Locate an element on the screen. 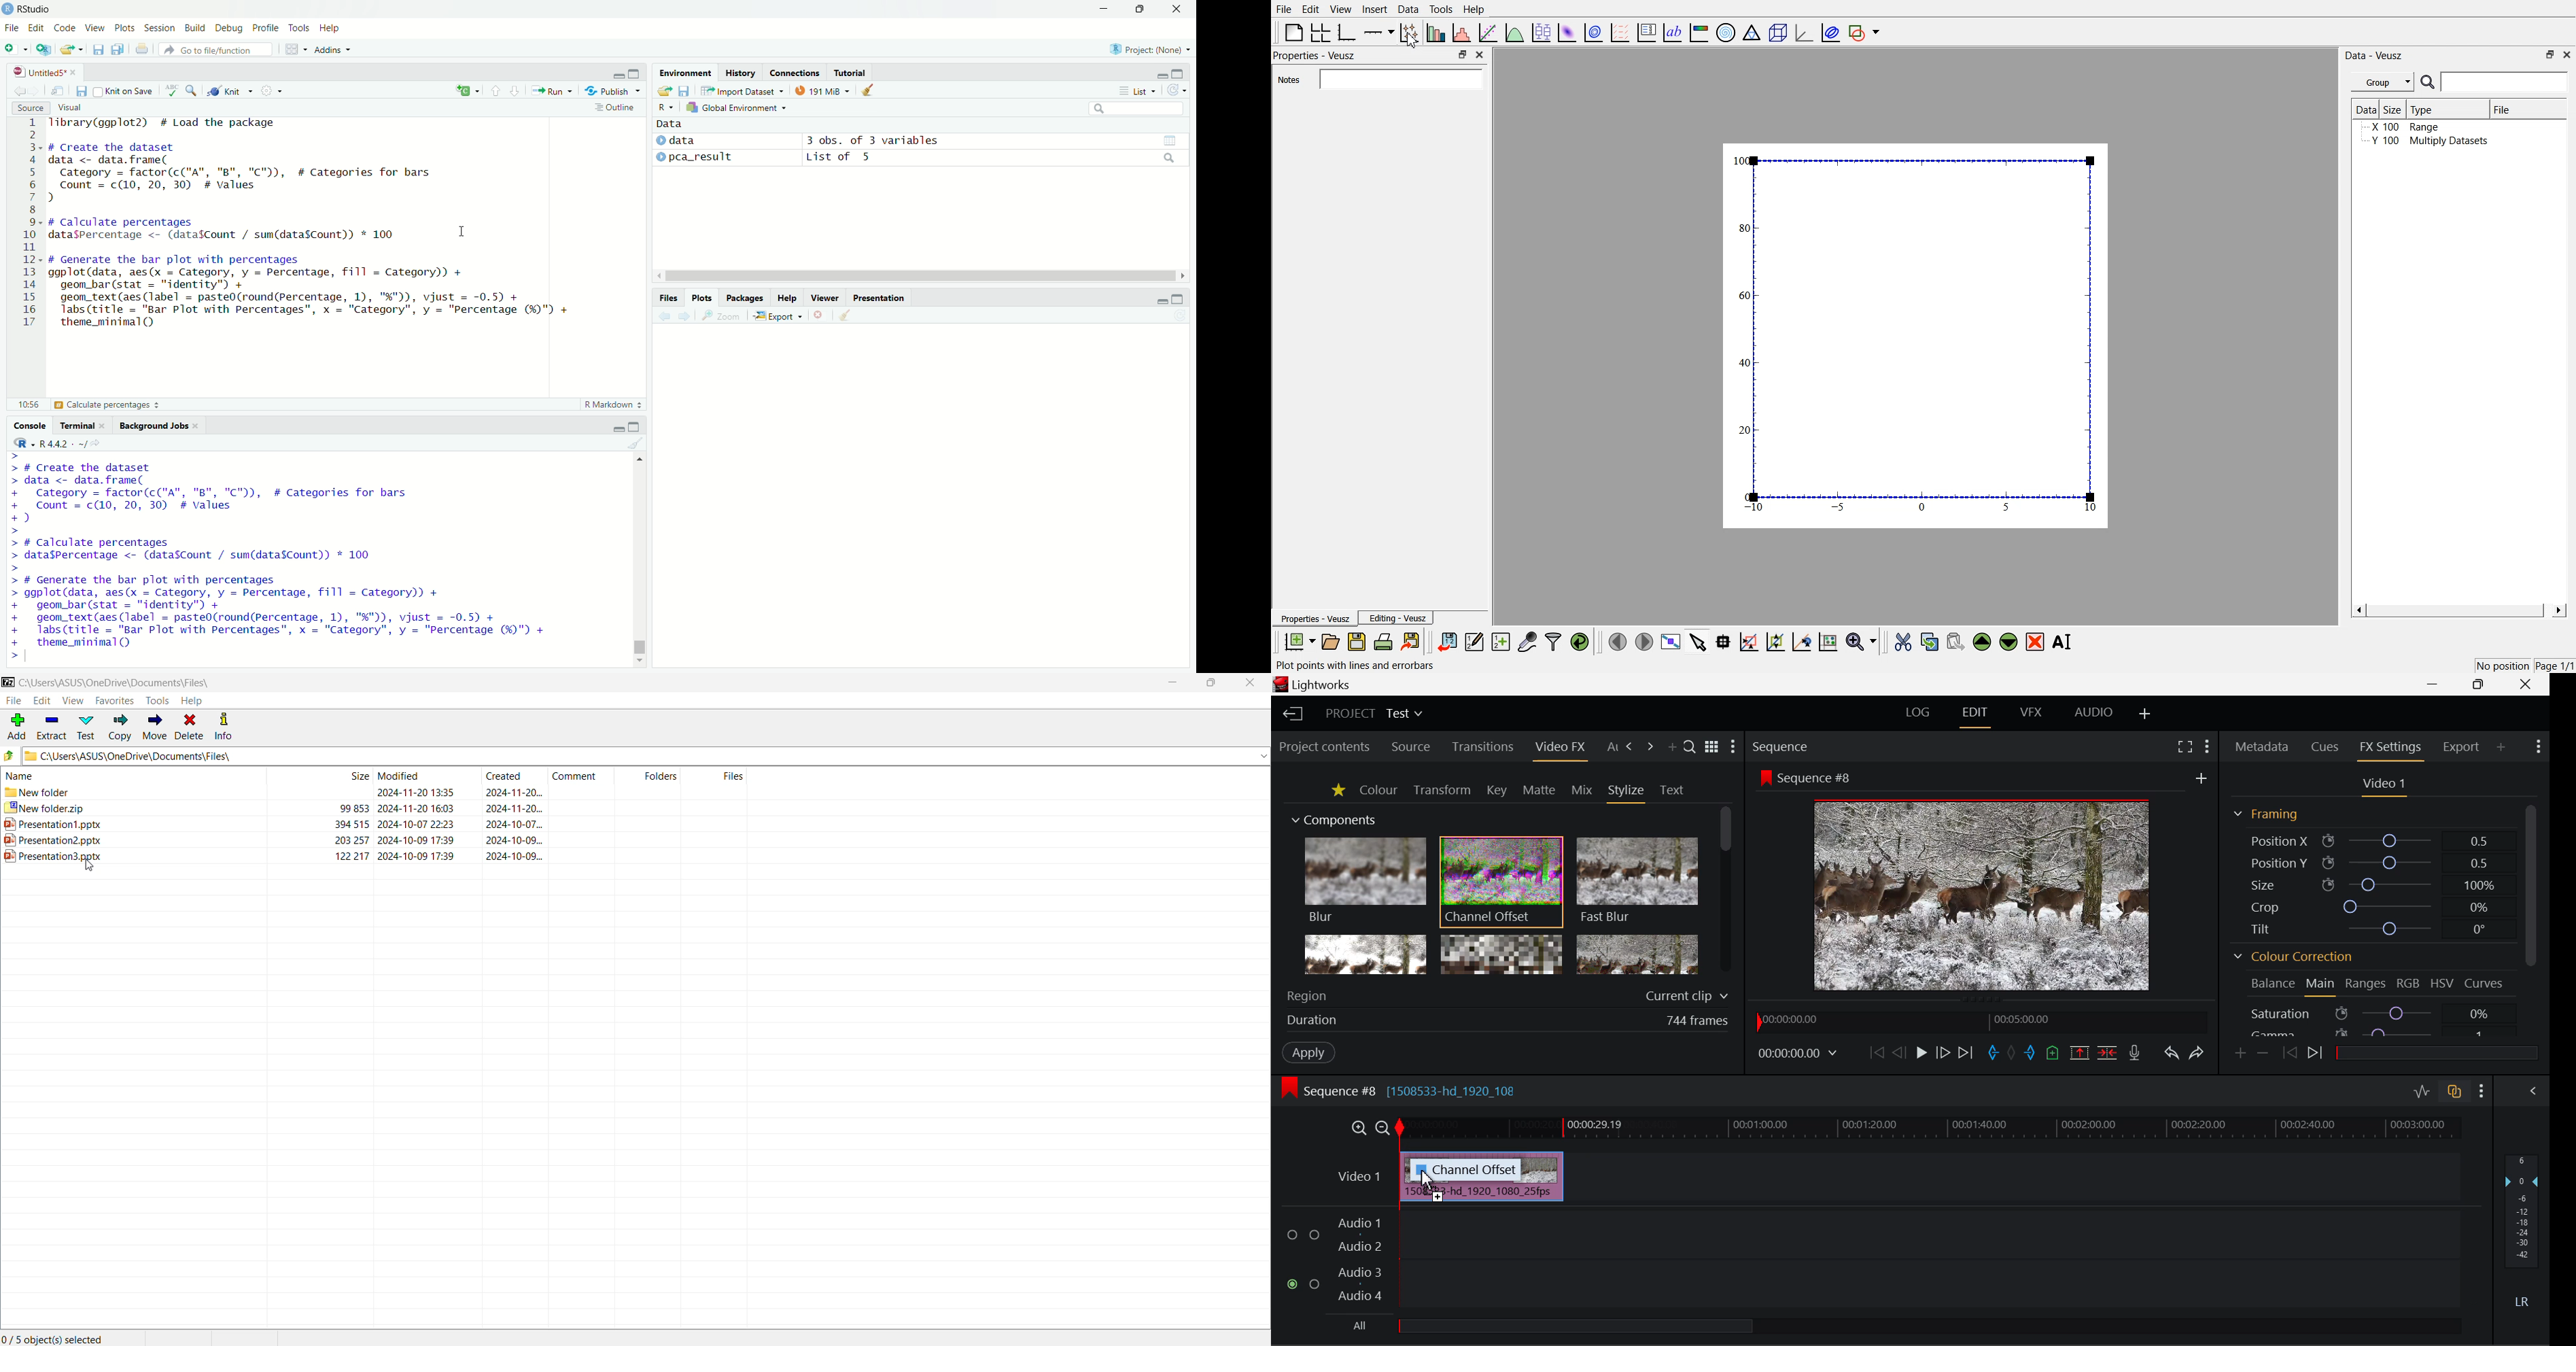 Image resolution: width=2576 pixels, height=1372 pixels. clear console is located at coordinates (637, 444).